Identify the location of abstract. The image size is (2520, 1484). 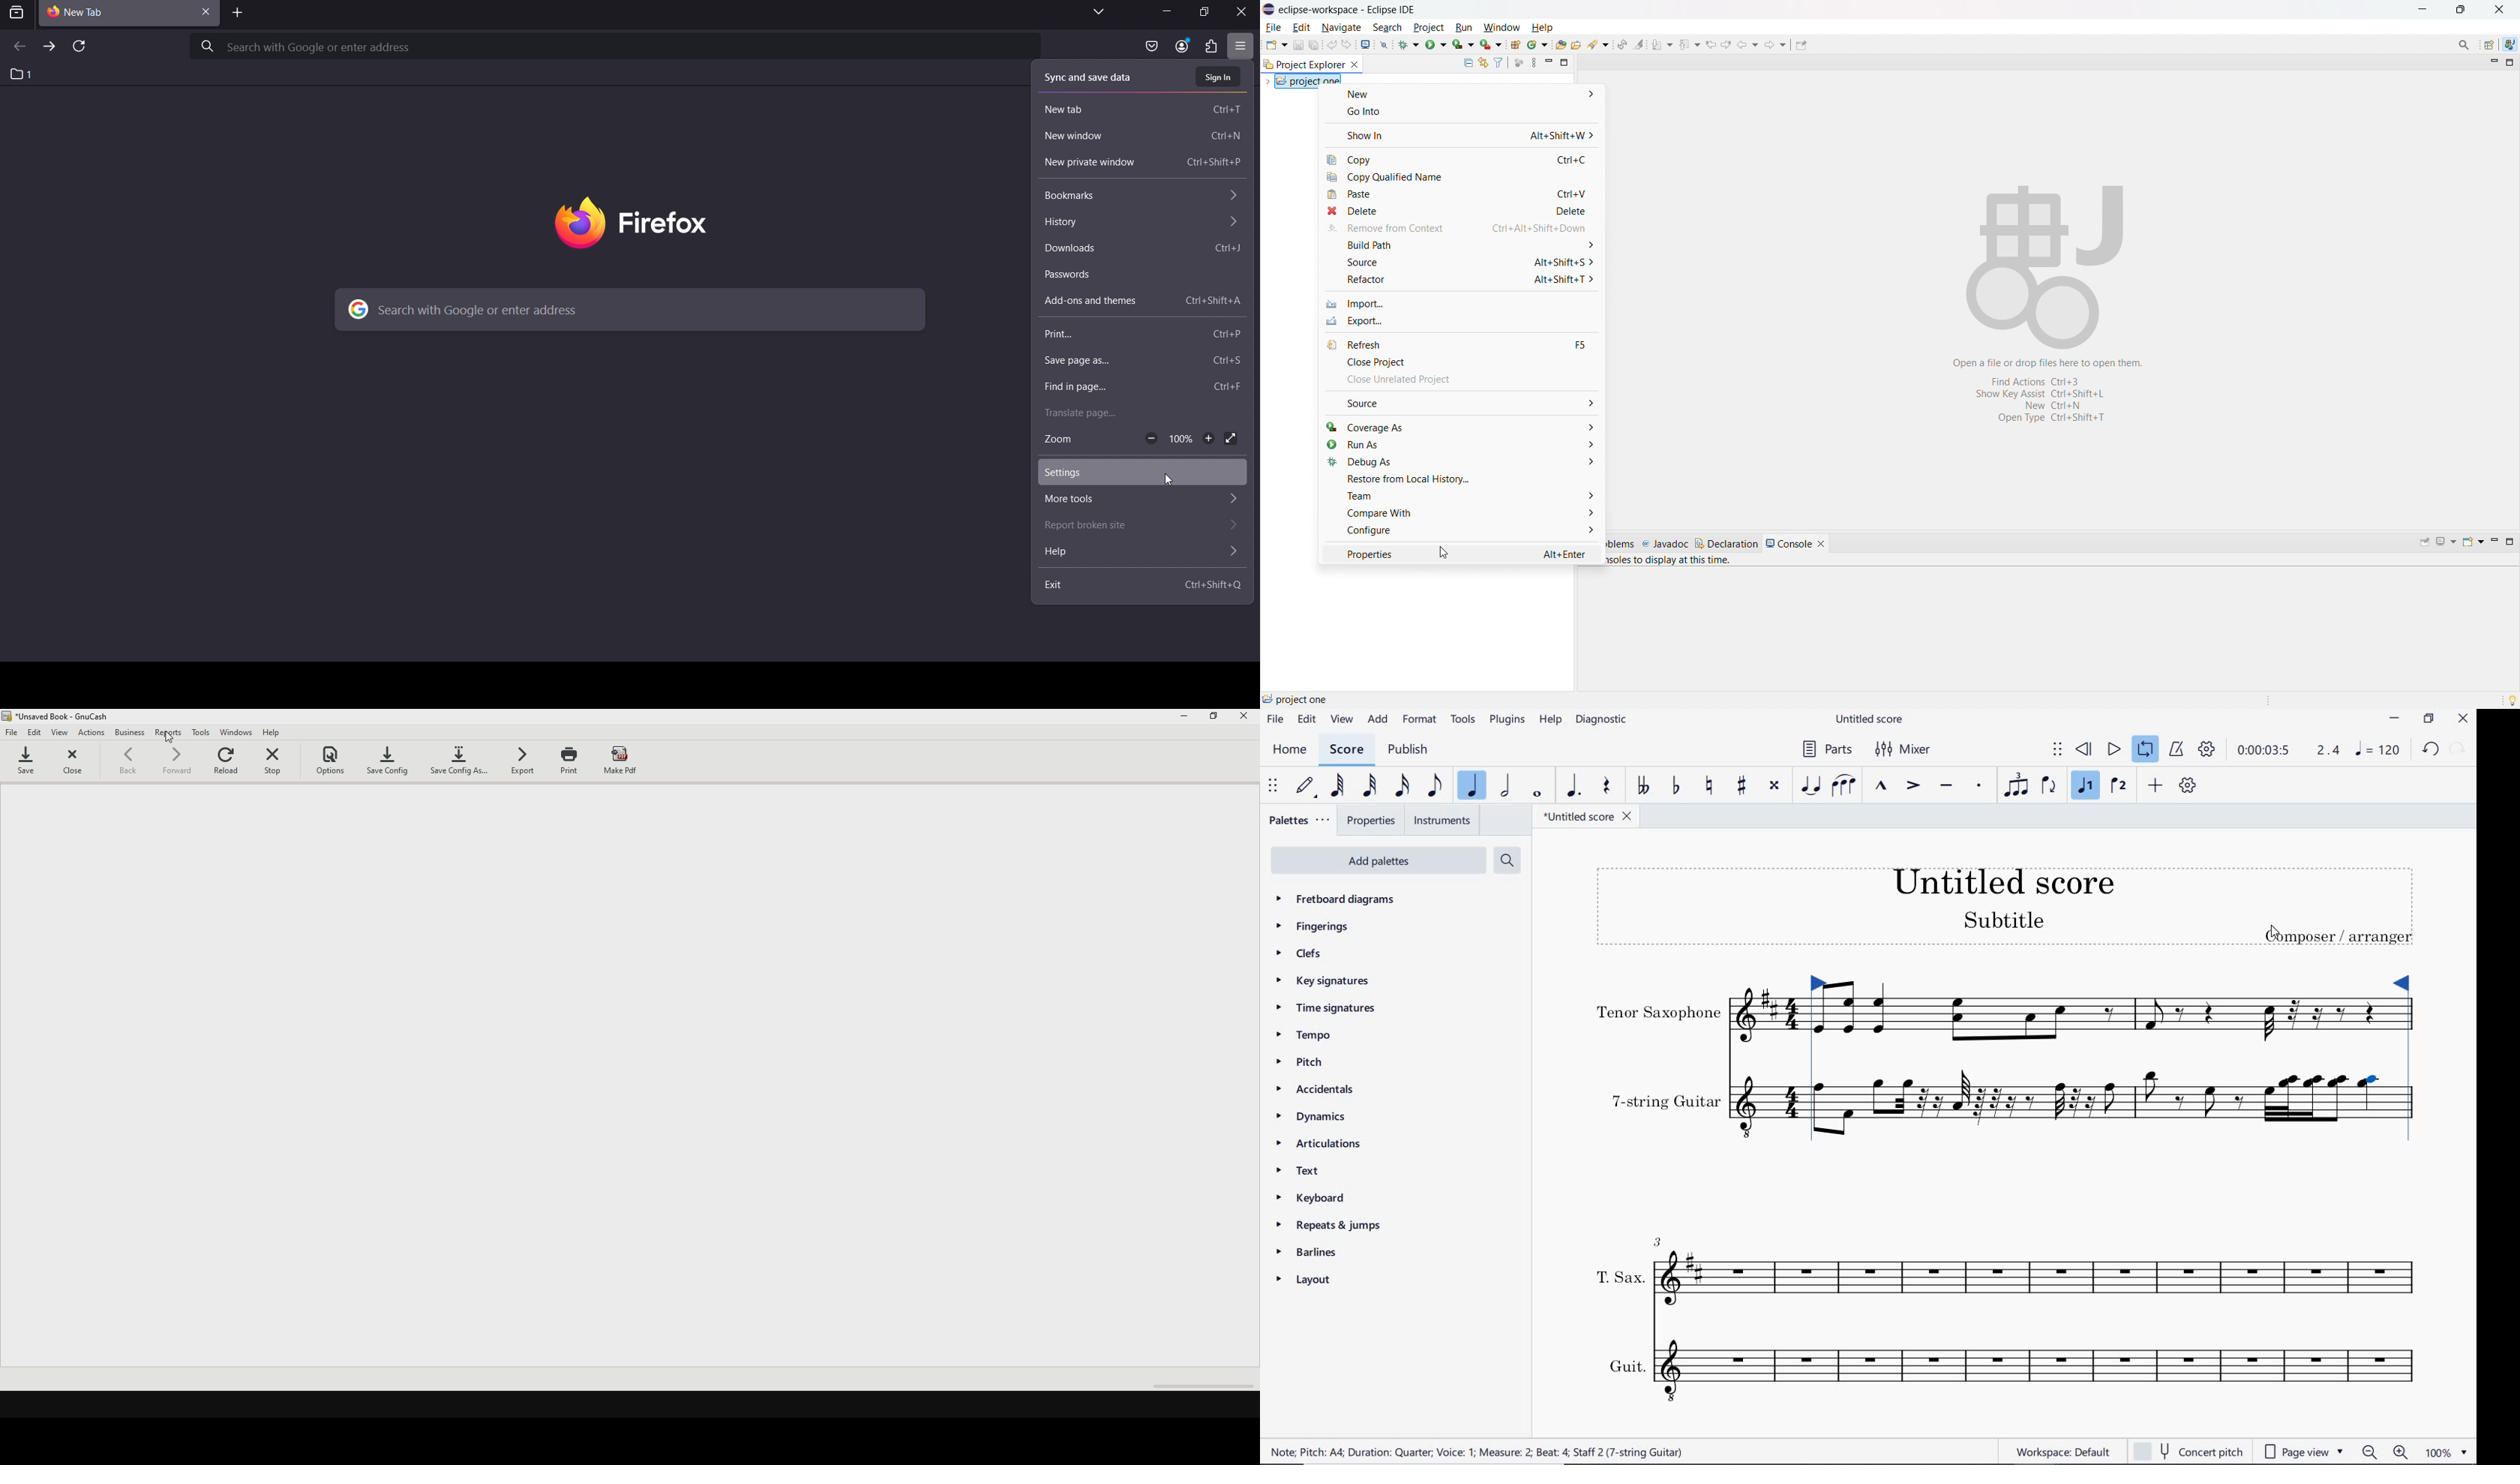
(2048, 258).